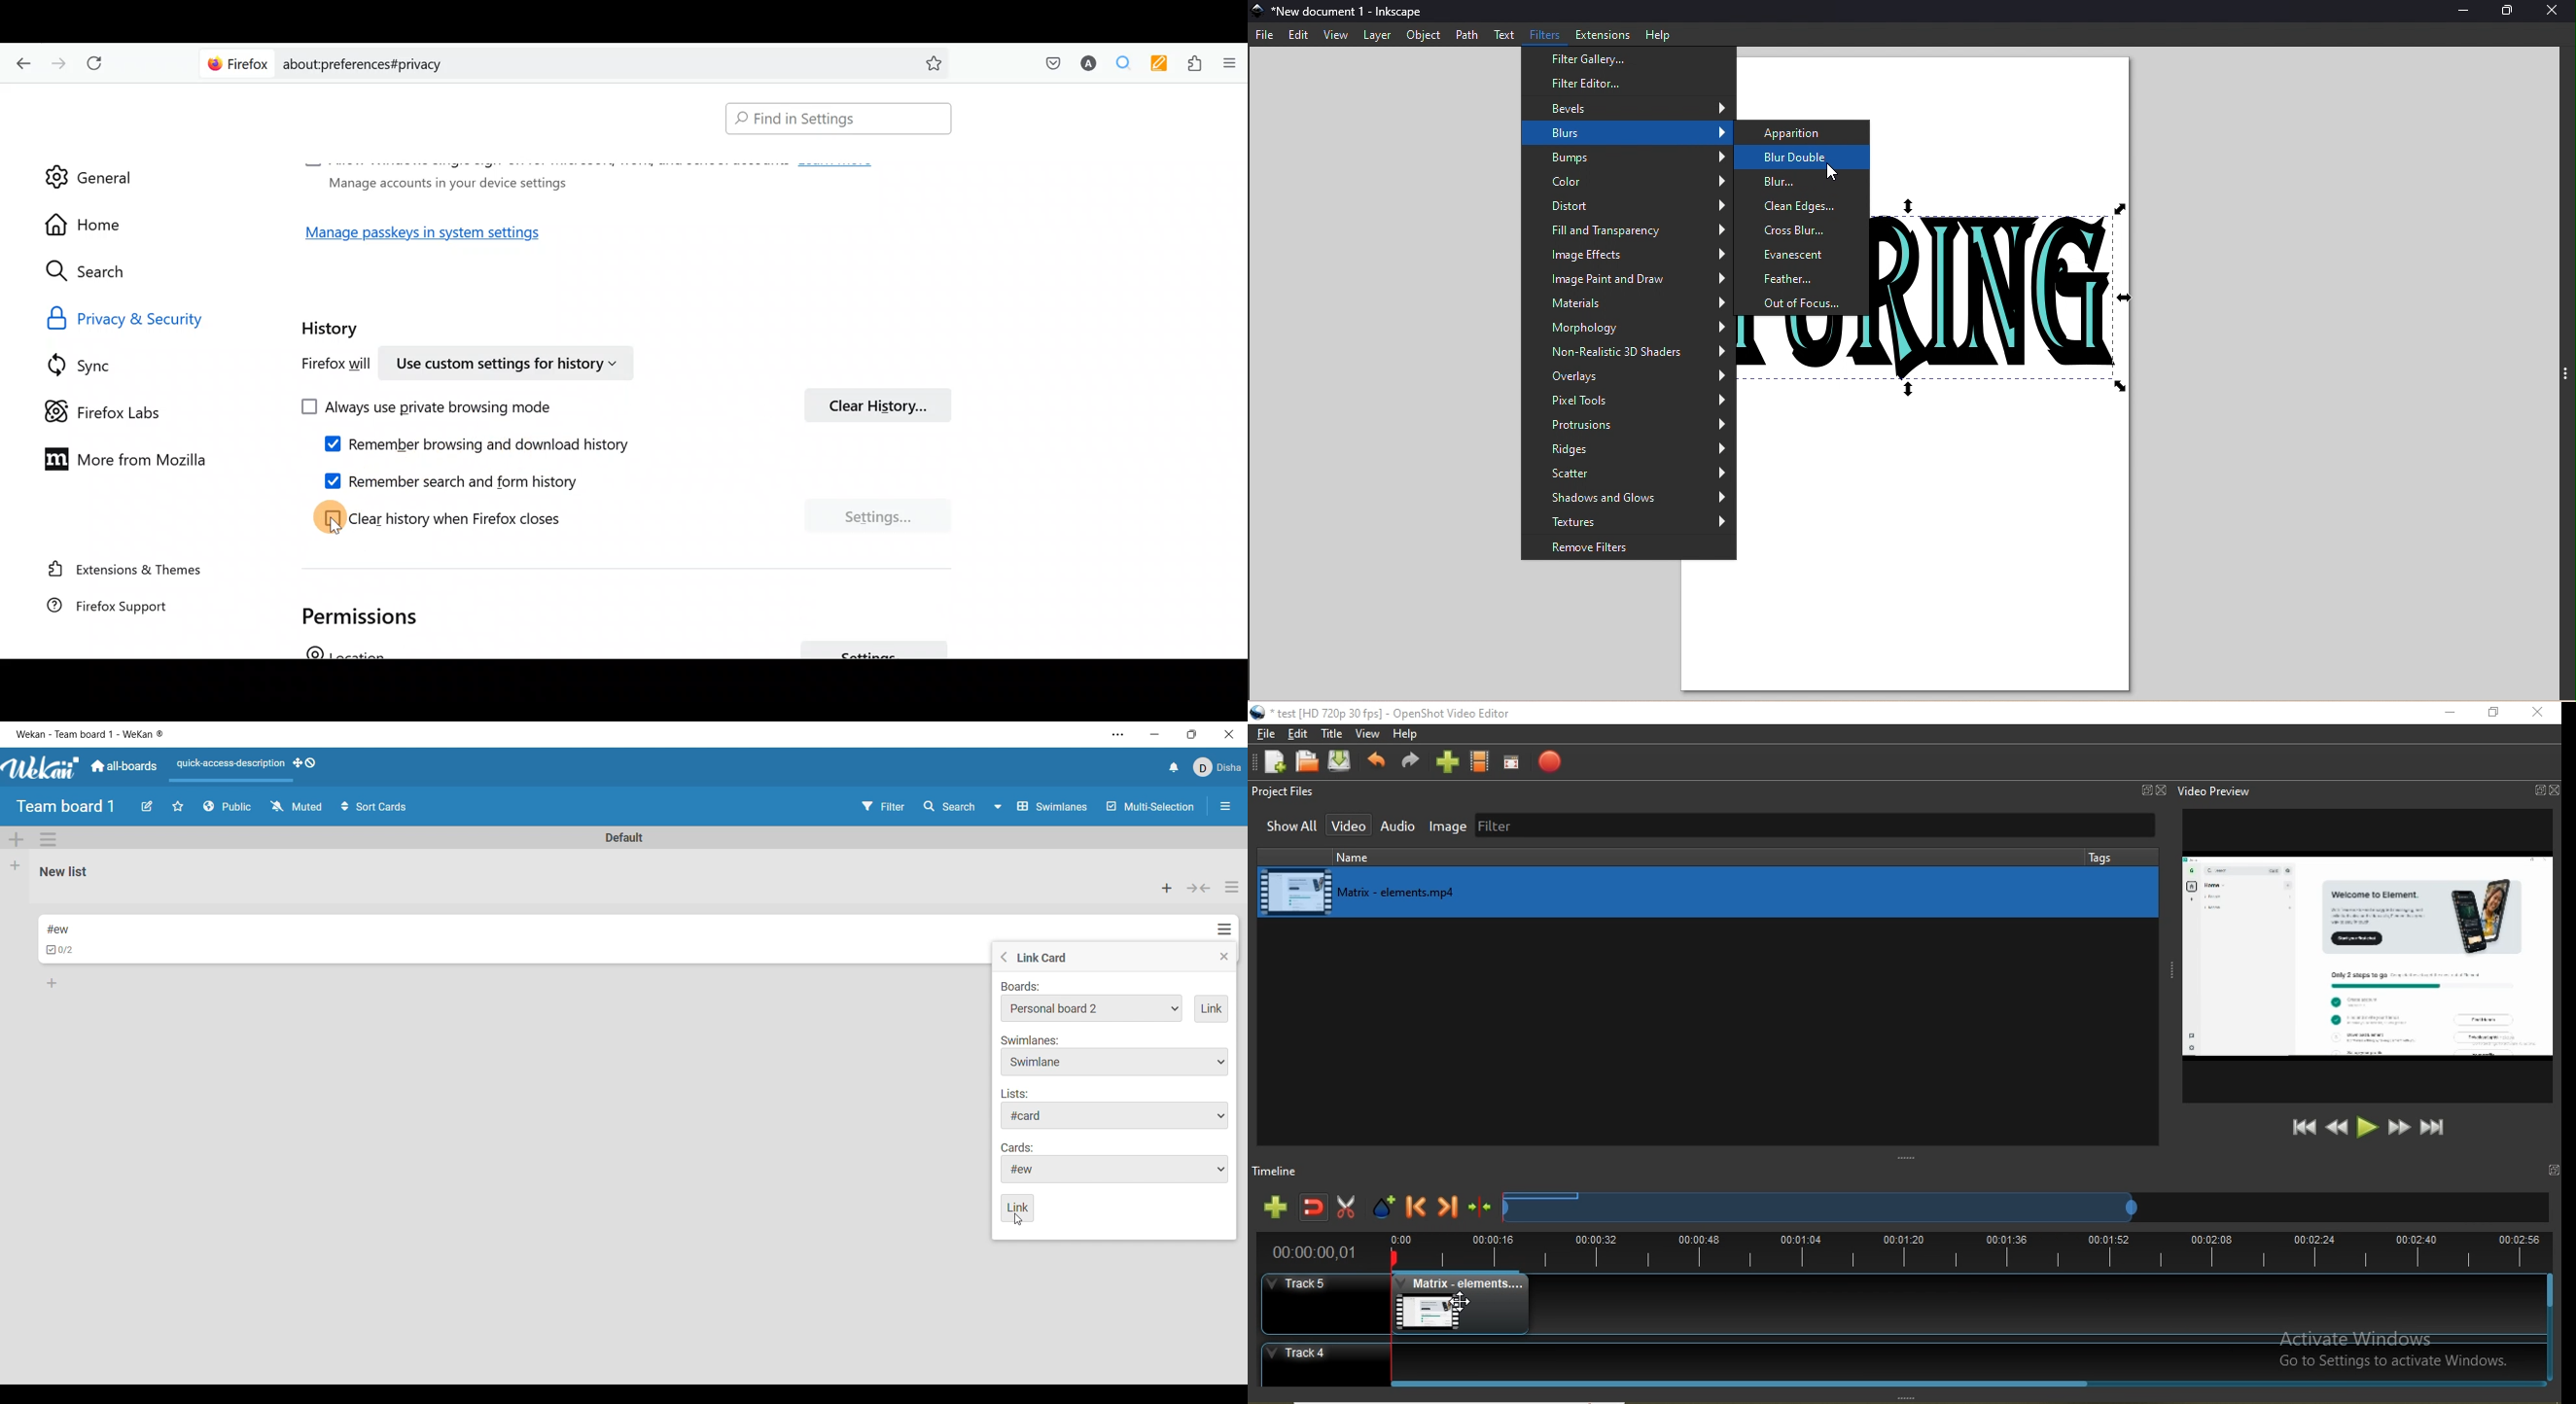 This screenshot has width=2576, height=1428. Describe the element at coordinates (443, 182) in the screenshot. I see `Manage accounts in your device settings` at that location.